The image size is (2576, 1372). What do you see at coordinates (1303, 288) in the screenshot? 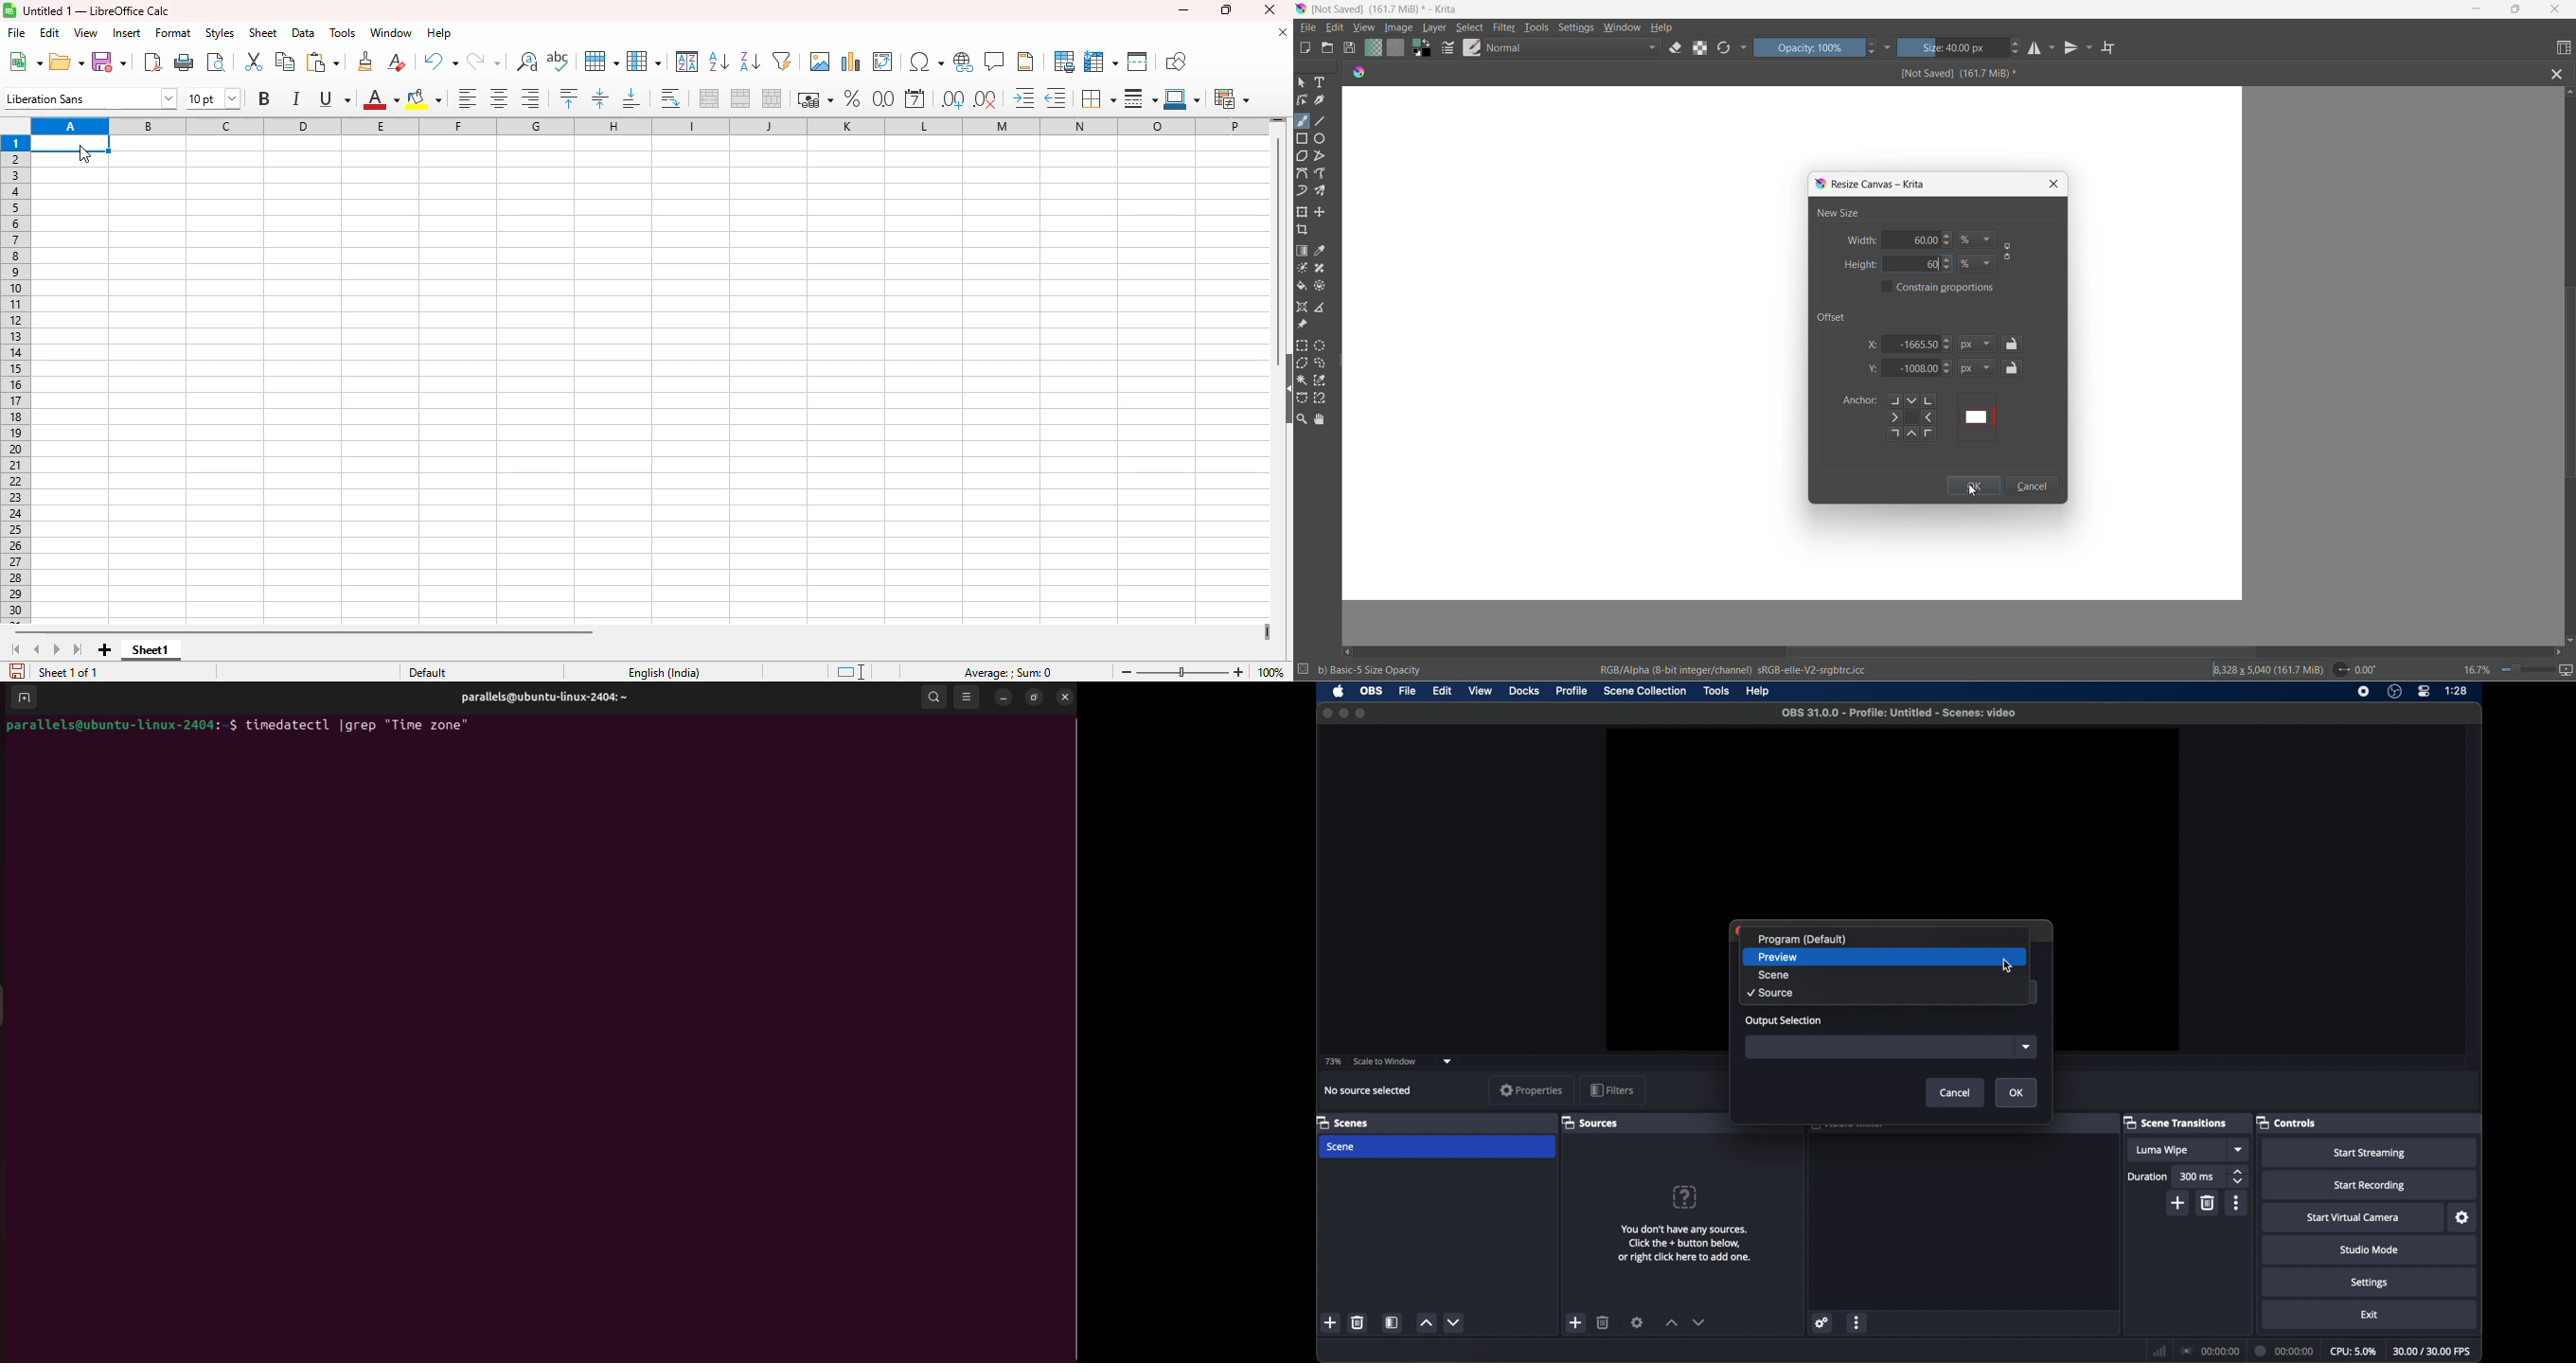
I see `fill color` at bounding box center [1303, 288].